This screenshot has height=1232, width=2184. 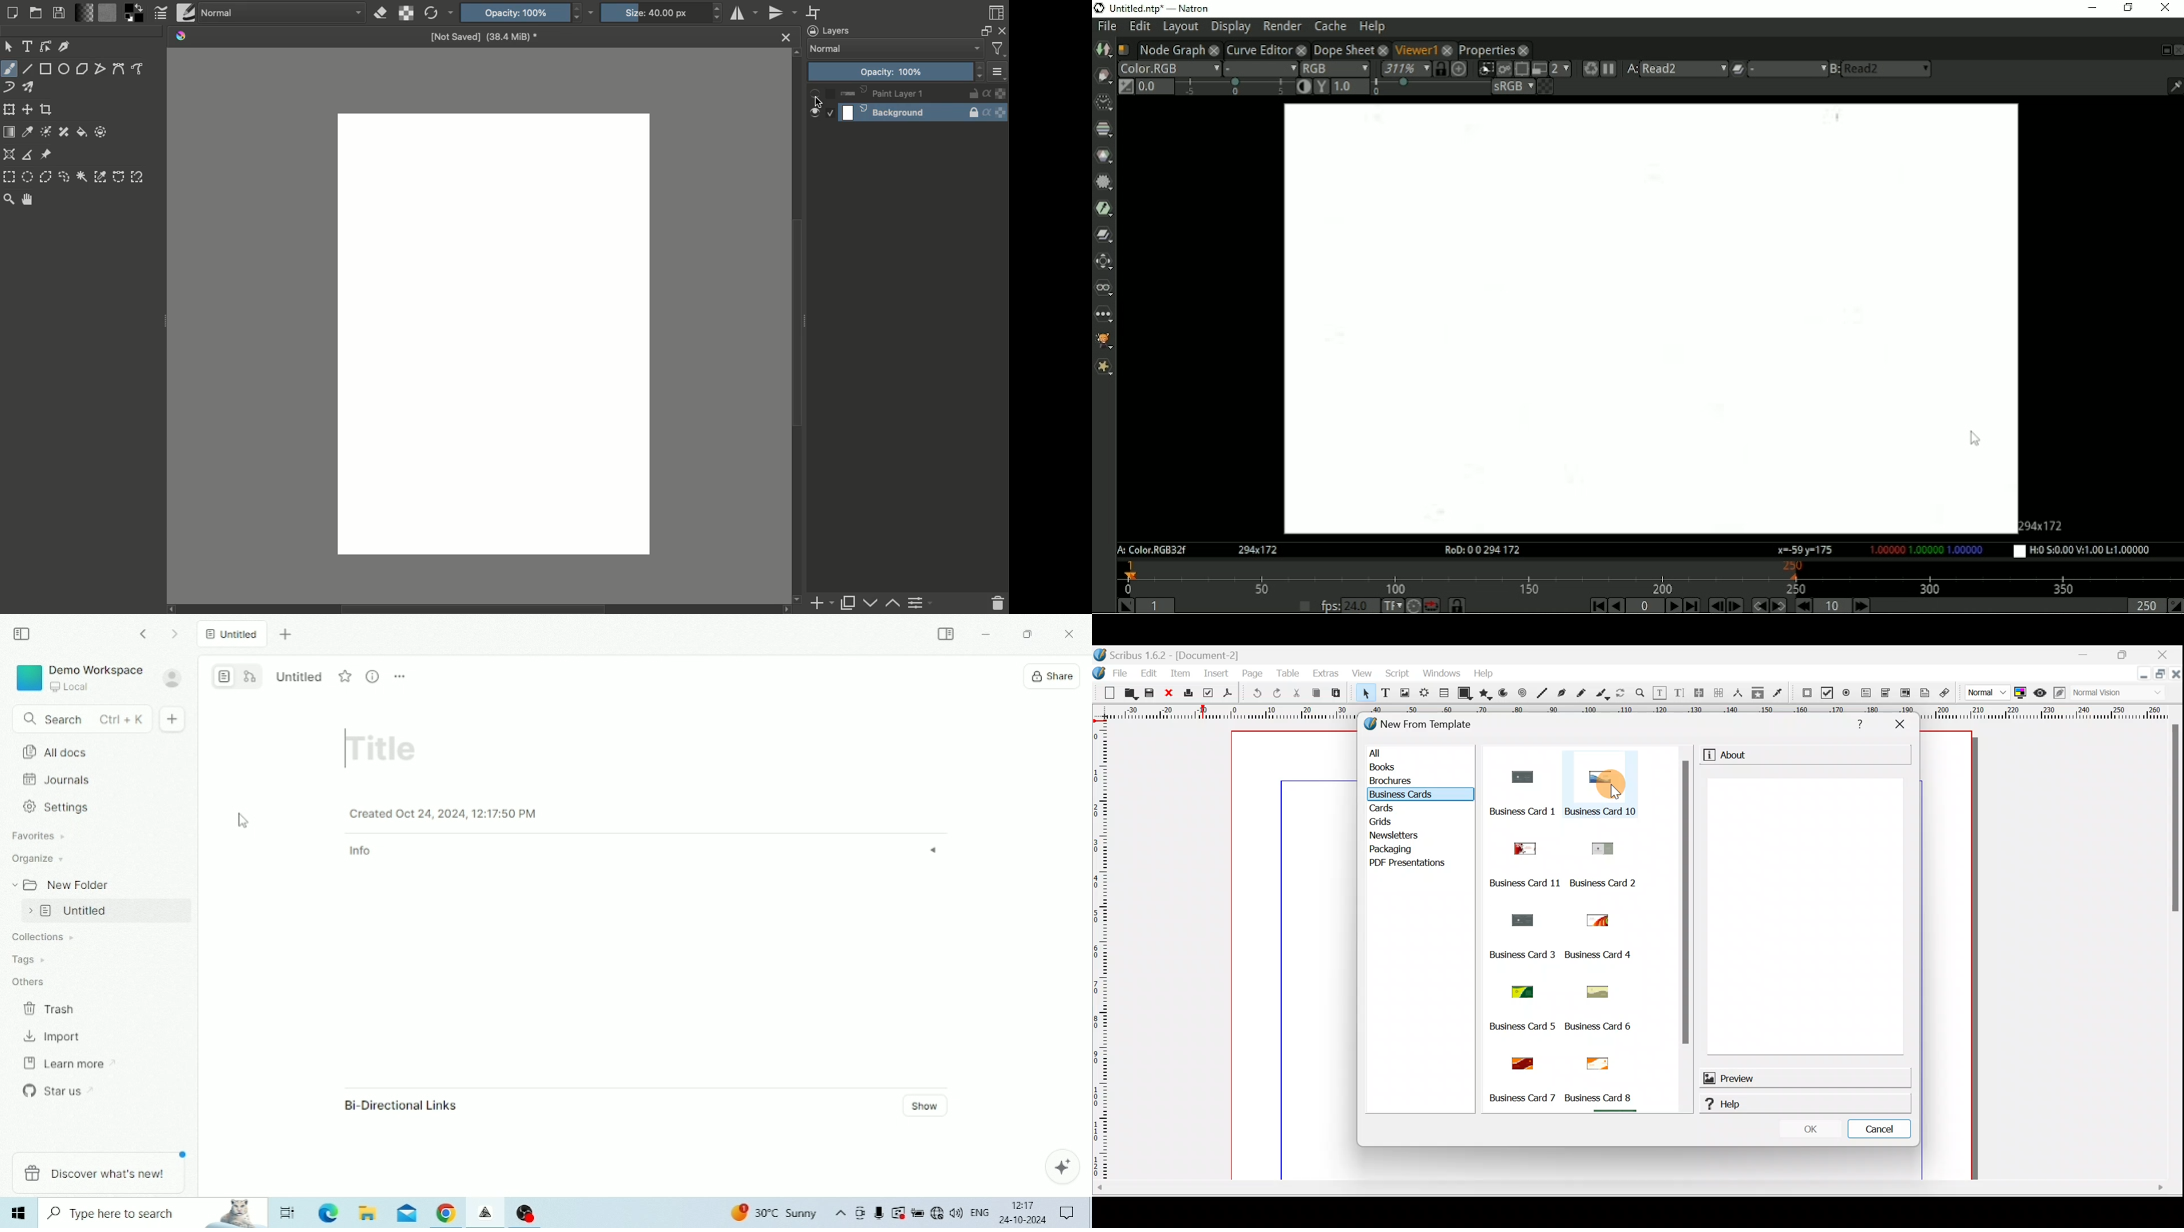 What do you see at coordinates (121, 70) in the screenshot?
I see `Bézier curve` at bounding box center [121, 70].